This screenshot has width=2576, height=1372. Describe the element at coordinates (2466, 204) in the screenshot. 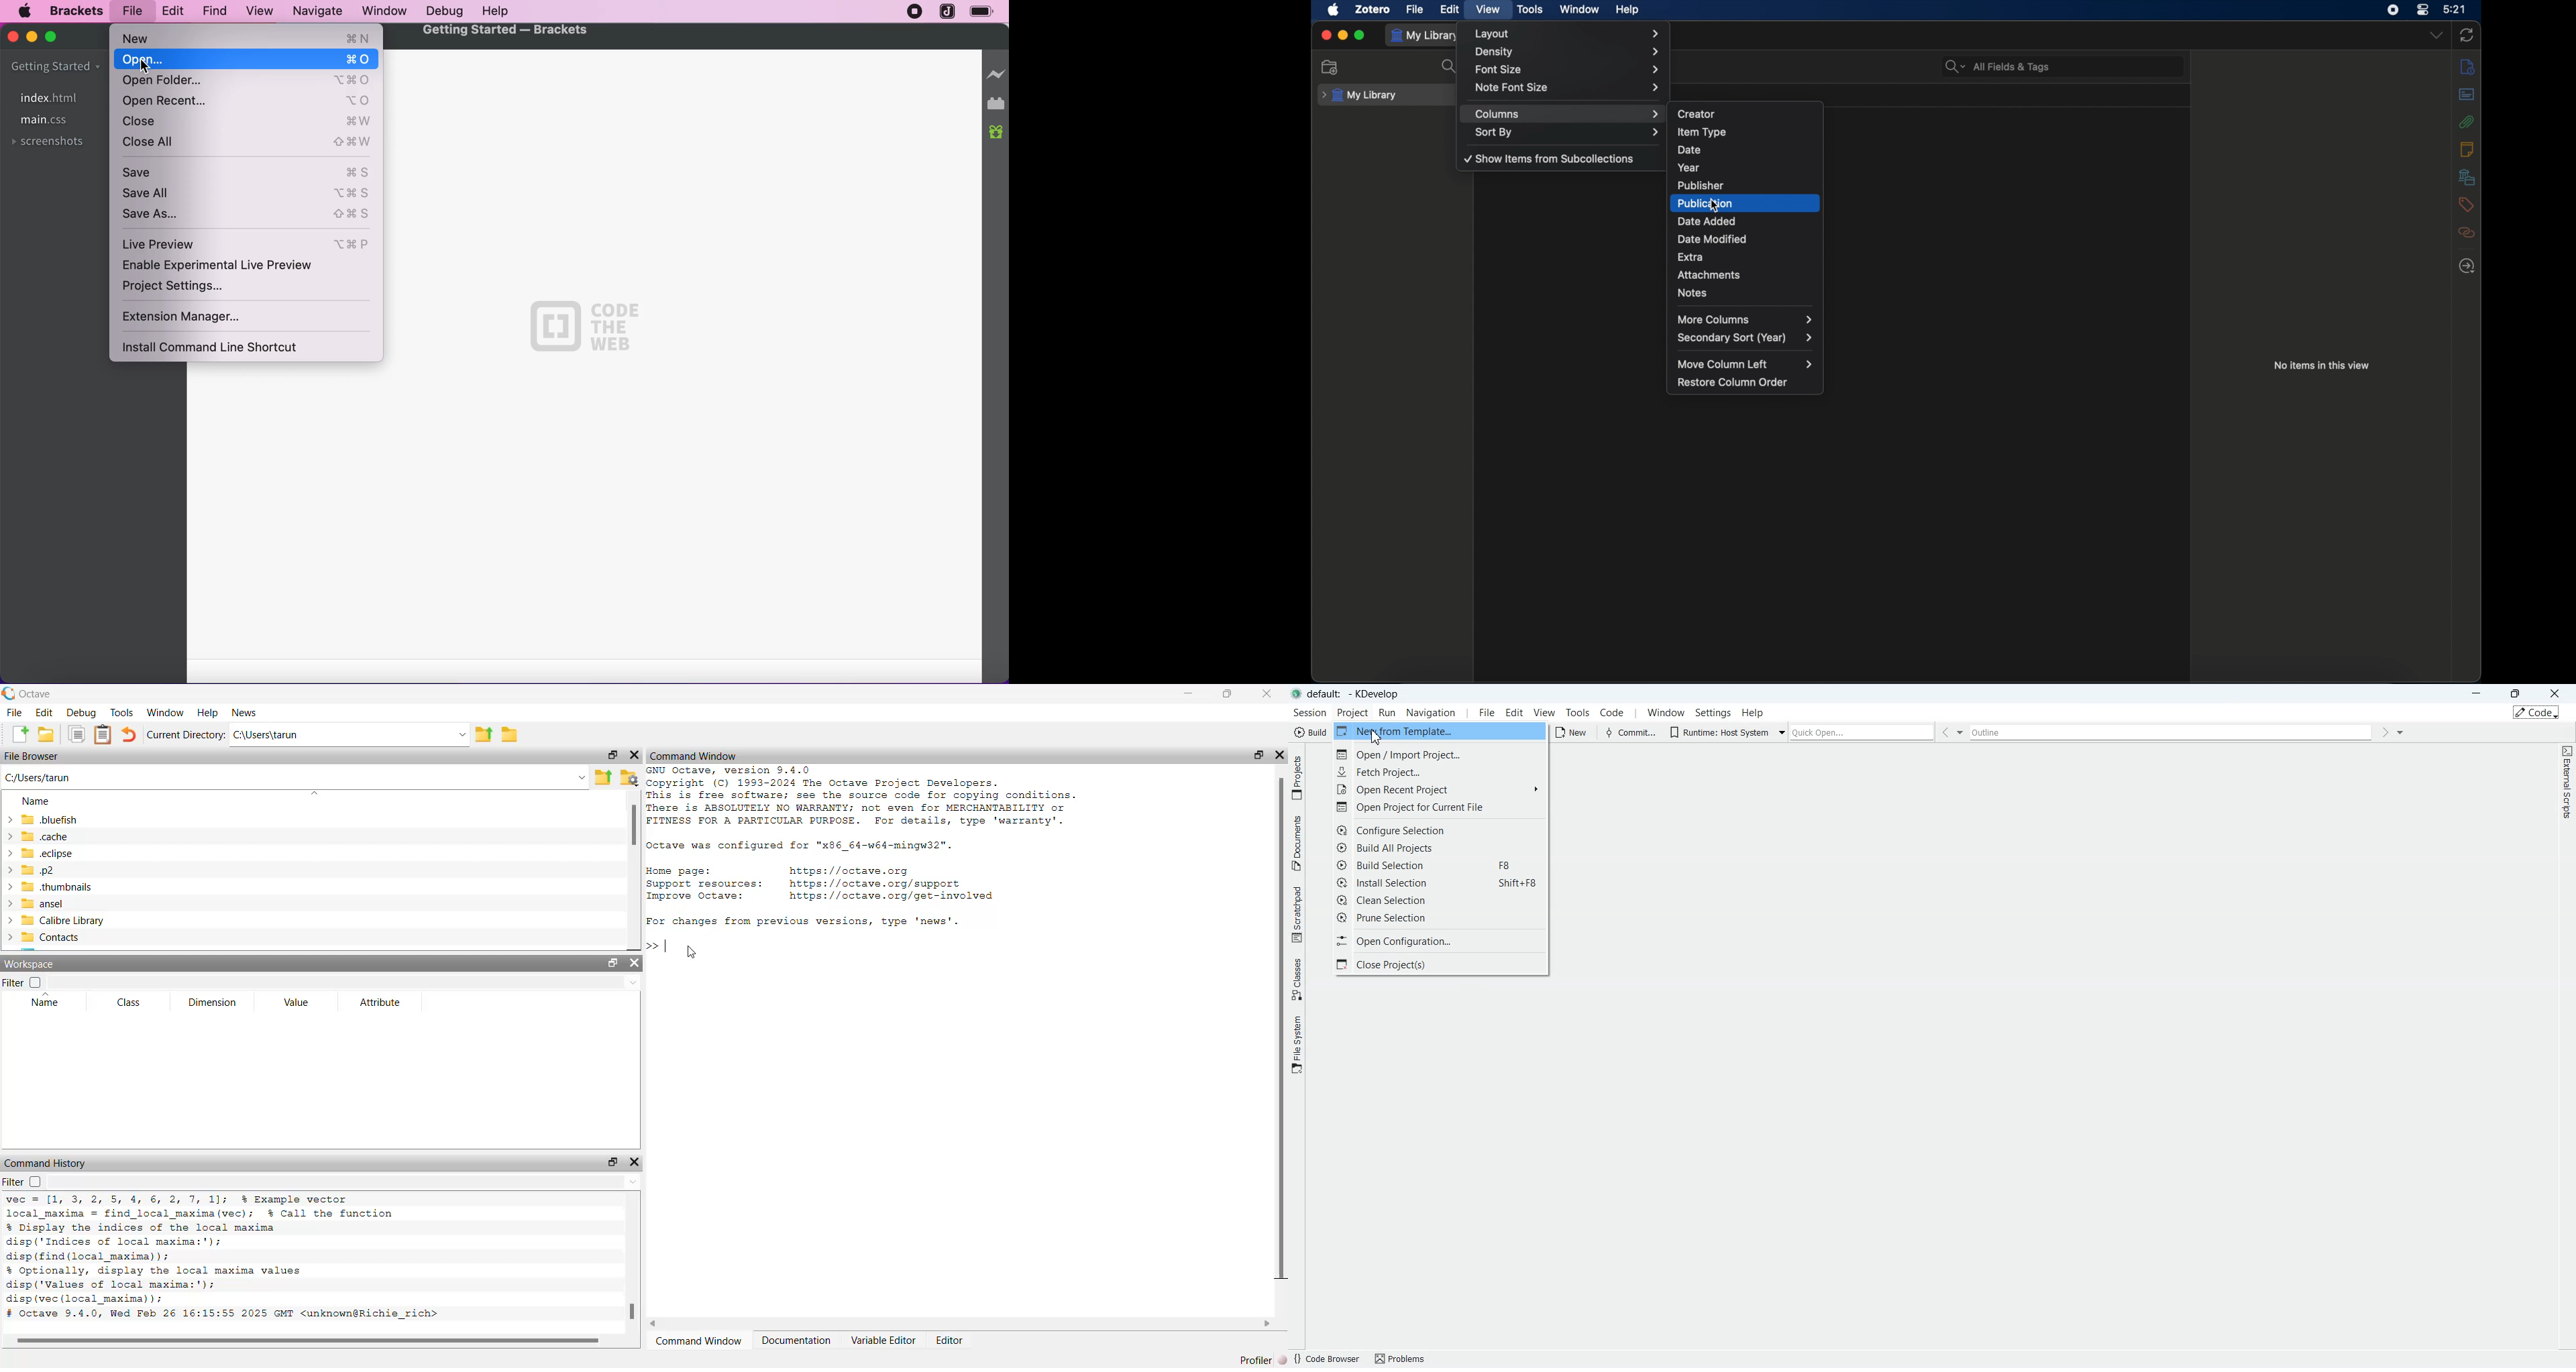

I see `tags` at that location.